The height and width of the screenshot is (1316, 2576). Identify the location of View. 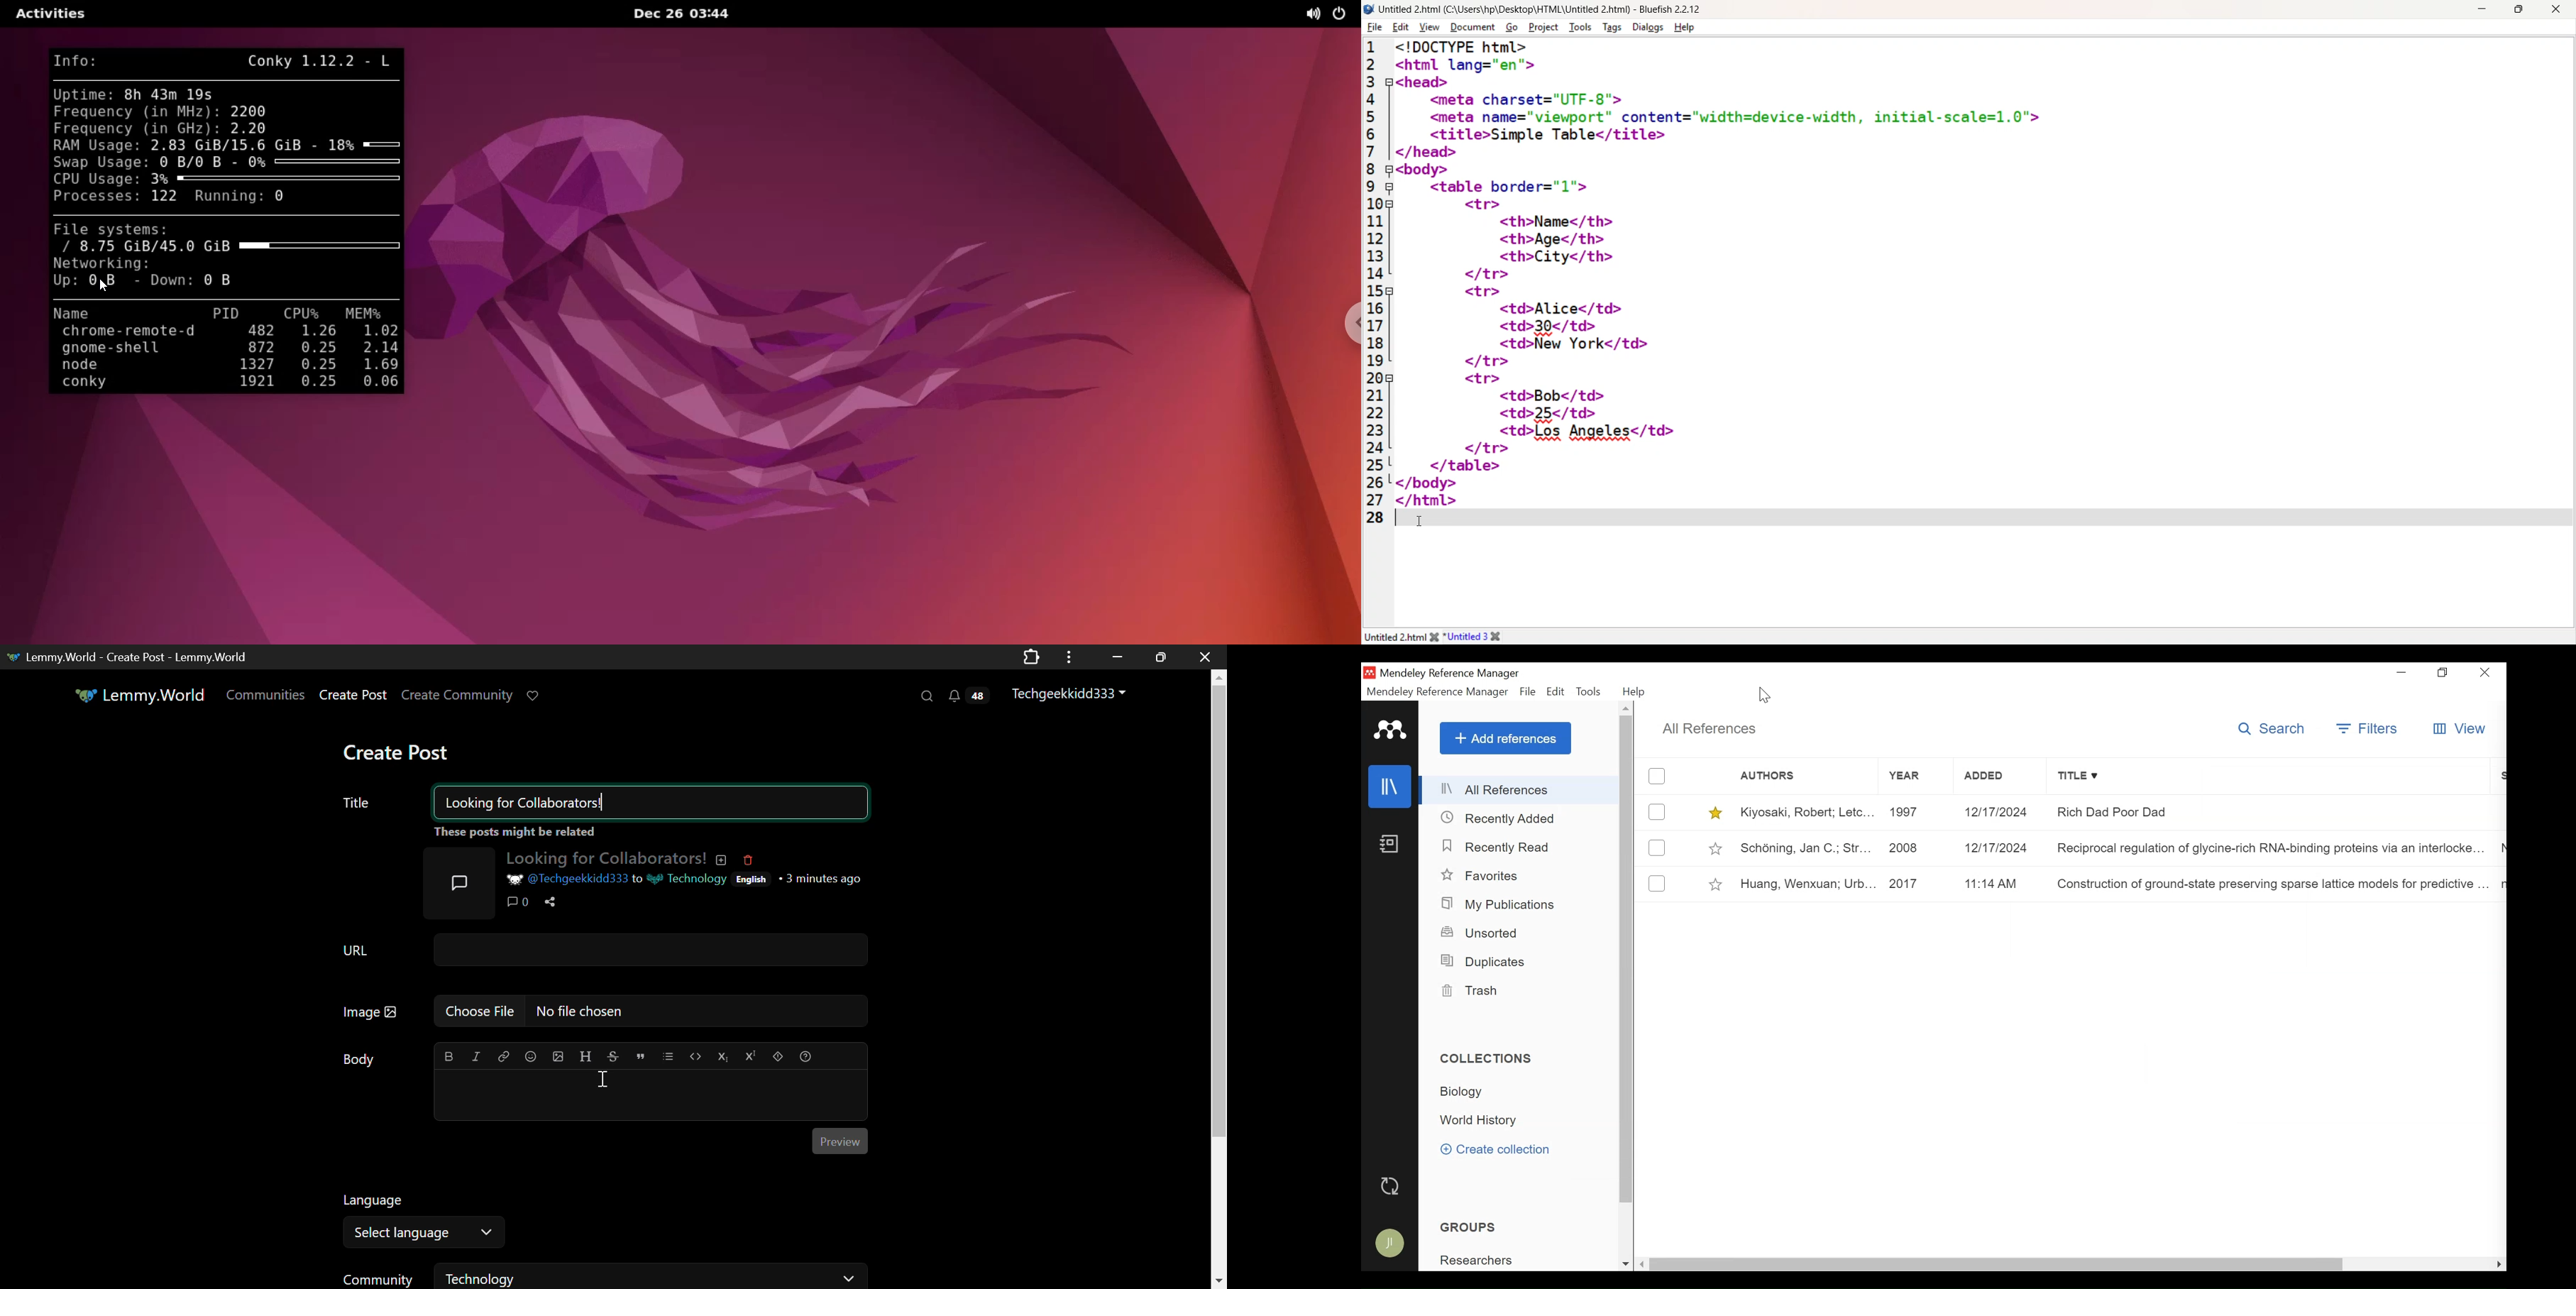
(2458, 729).